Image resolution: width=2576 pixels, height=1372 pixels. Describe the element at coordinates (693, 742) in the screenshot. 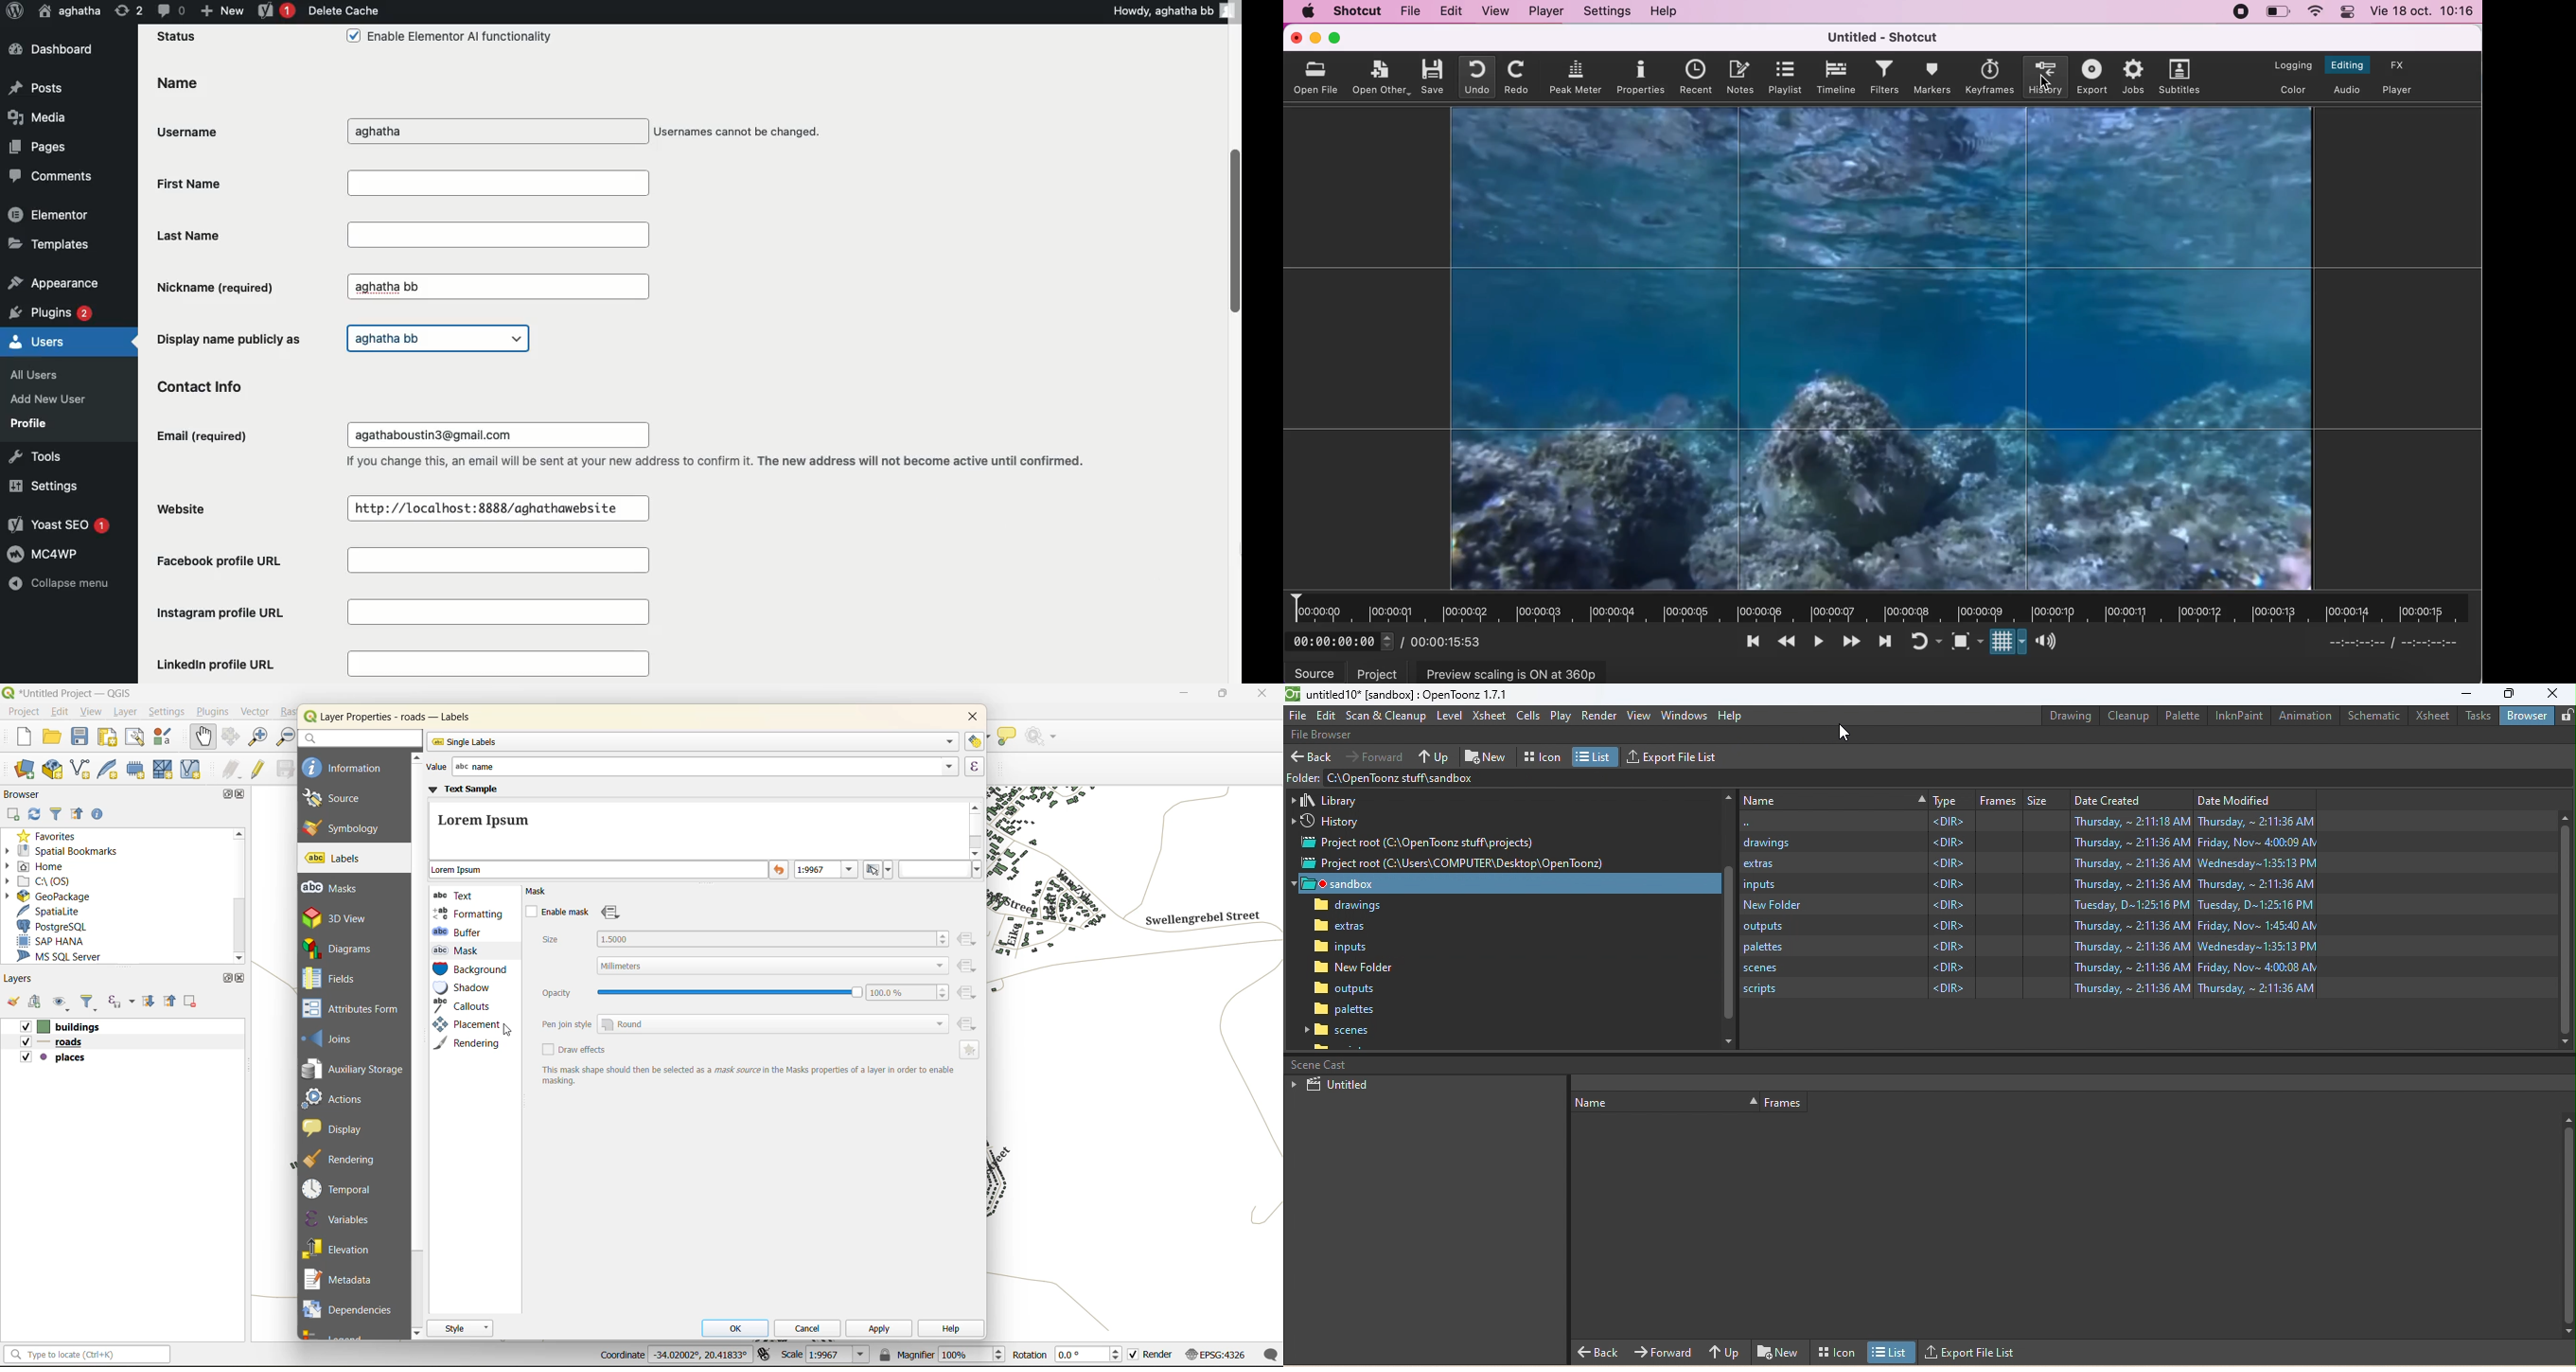

I see `single labels` at that location.